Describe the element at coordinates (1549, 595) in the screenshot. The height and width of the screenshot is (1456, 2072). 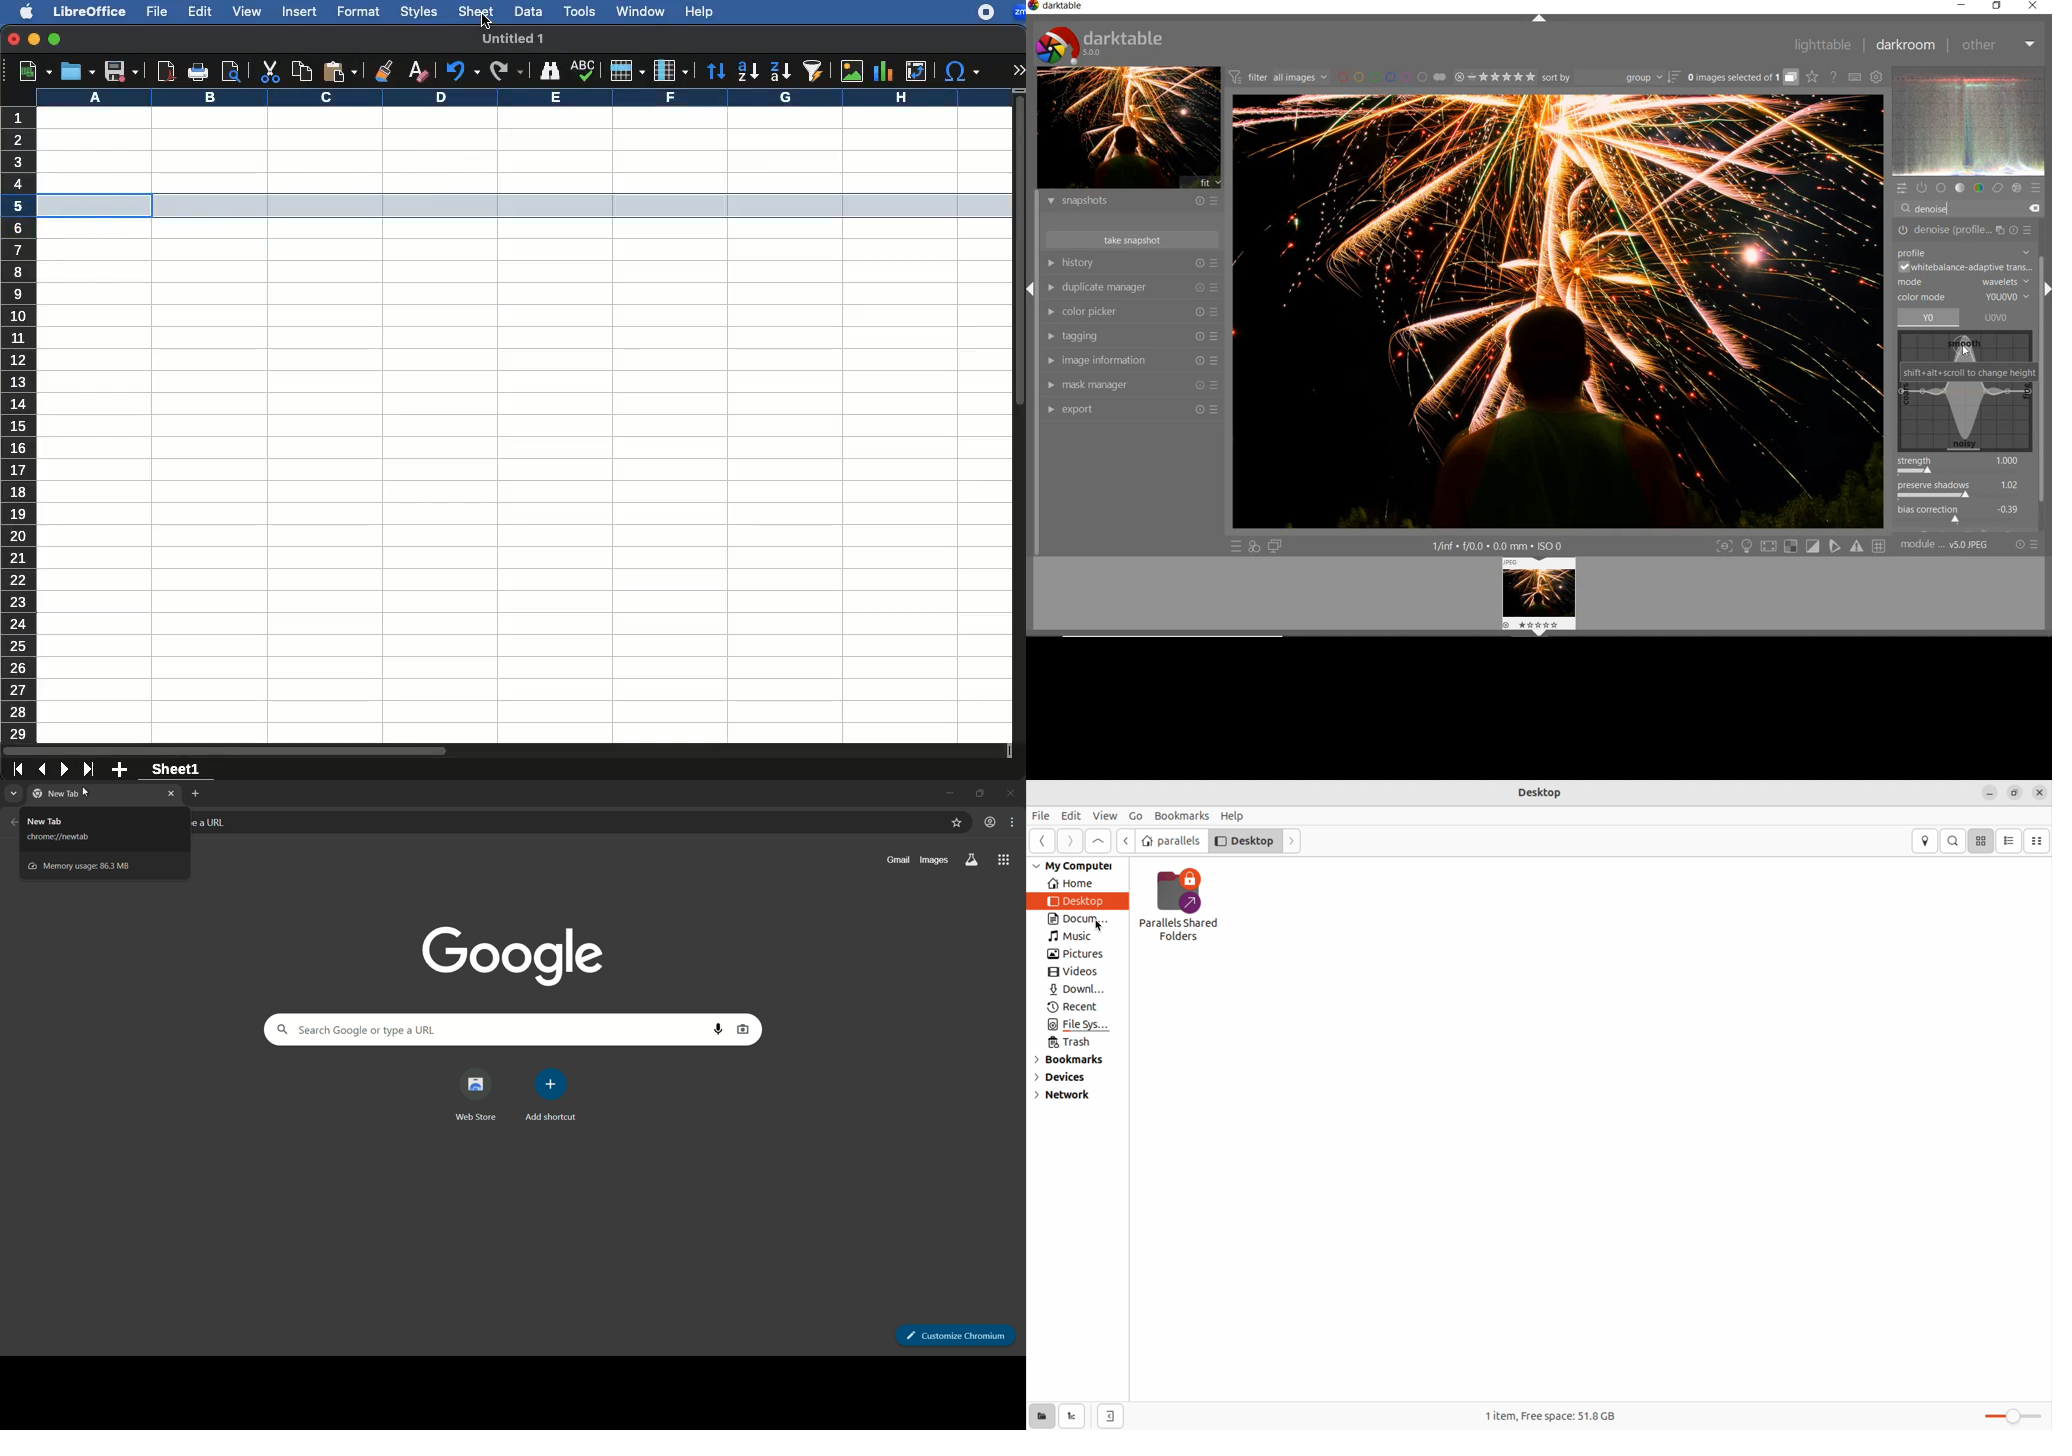
I see `Preview image` at that location.